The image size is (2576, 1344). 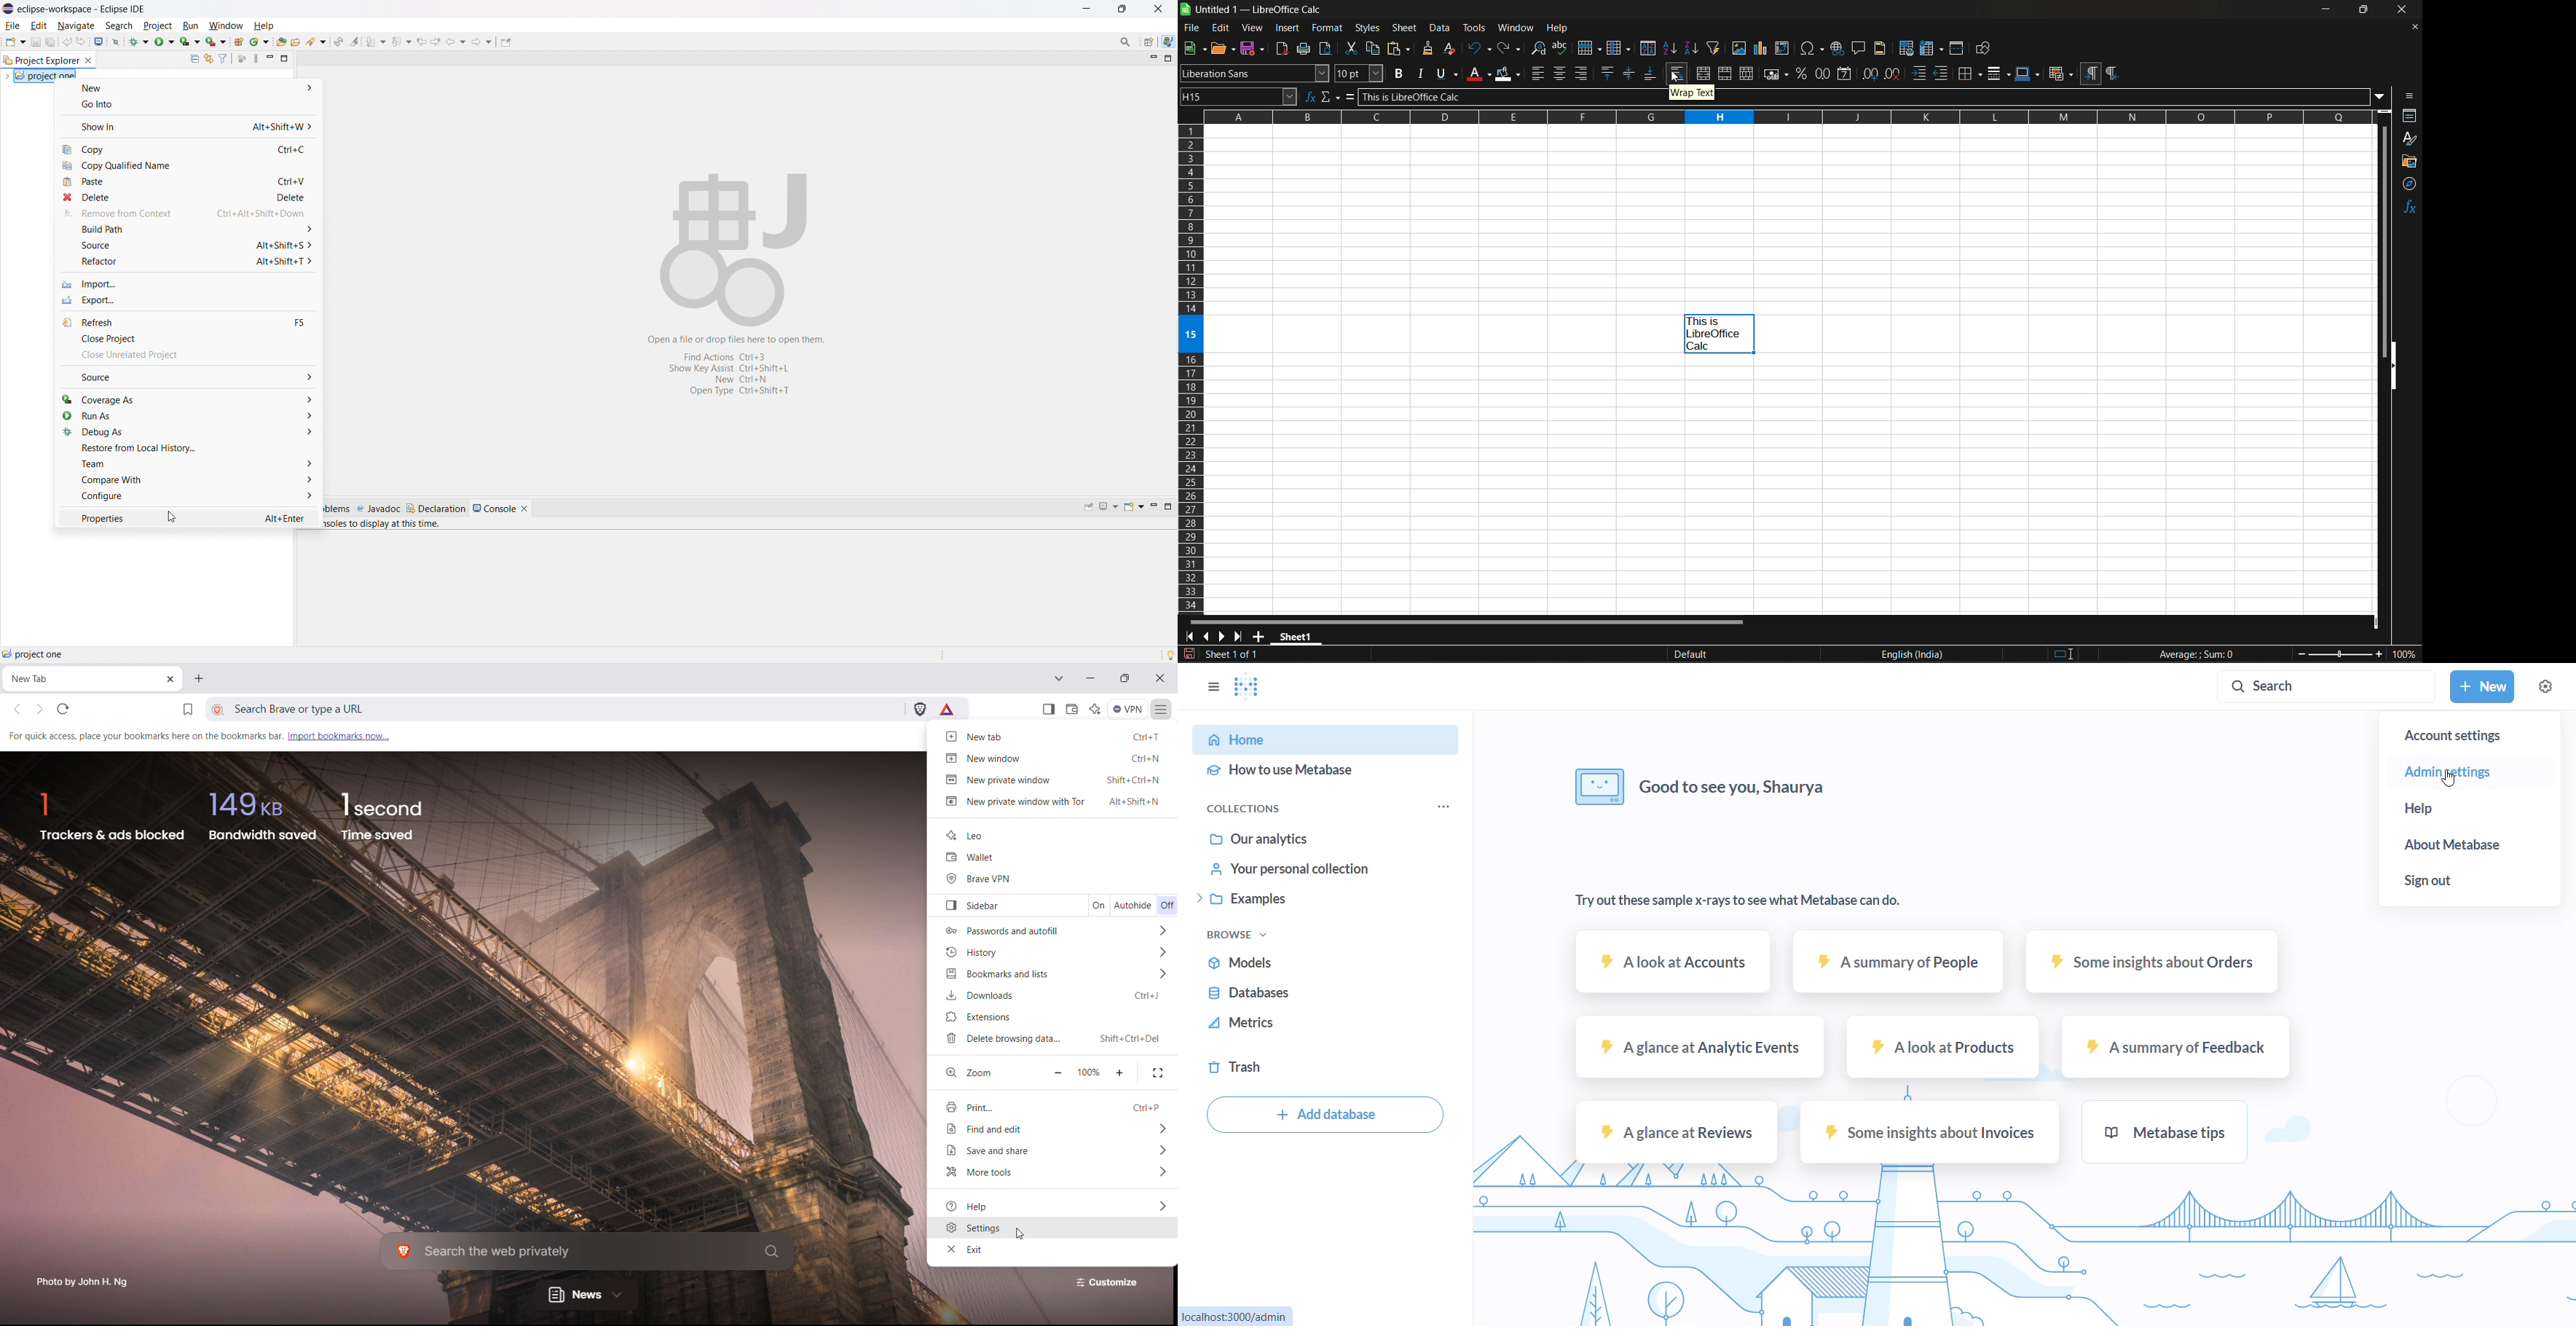 I want to click on functions, so click(x=2407, y=211).